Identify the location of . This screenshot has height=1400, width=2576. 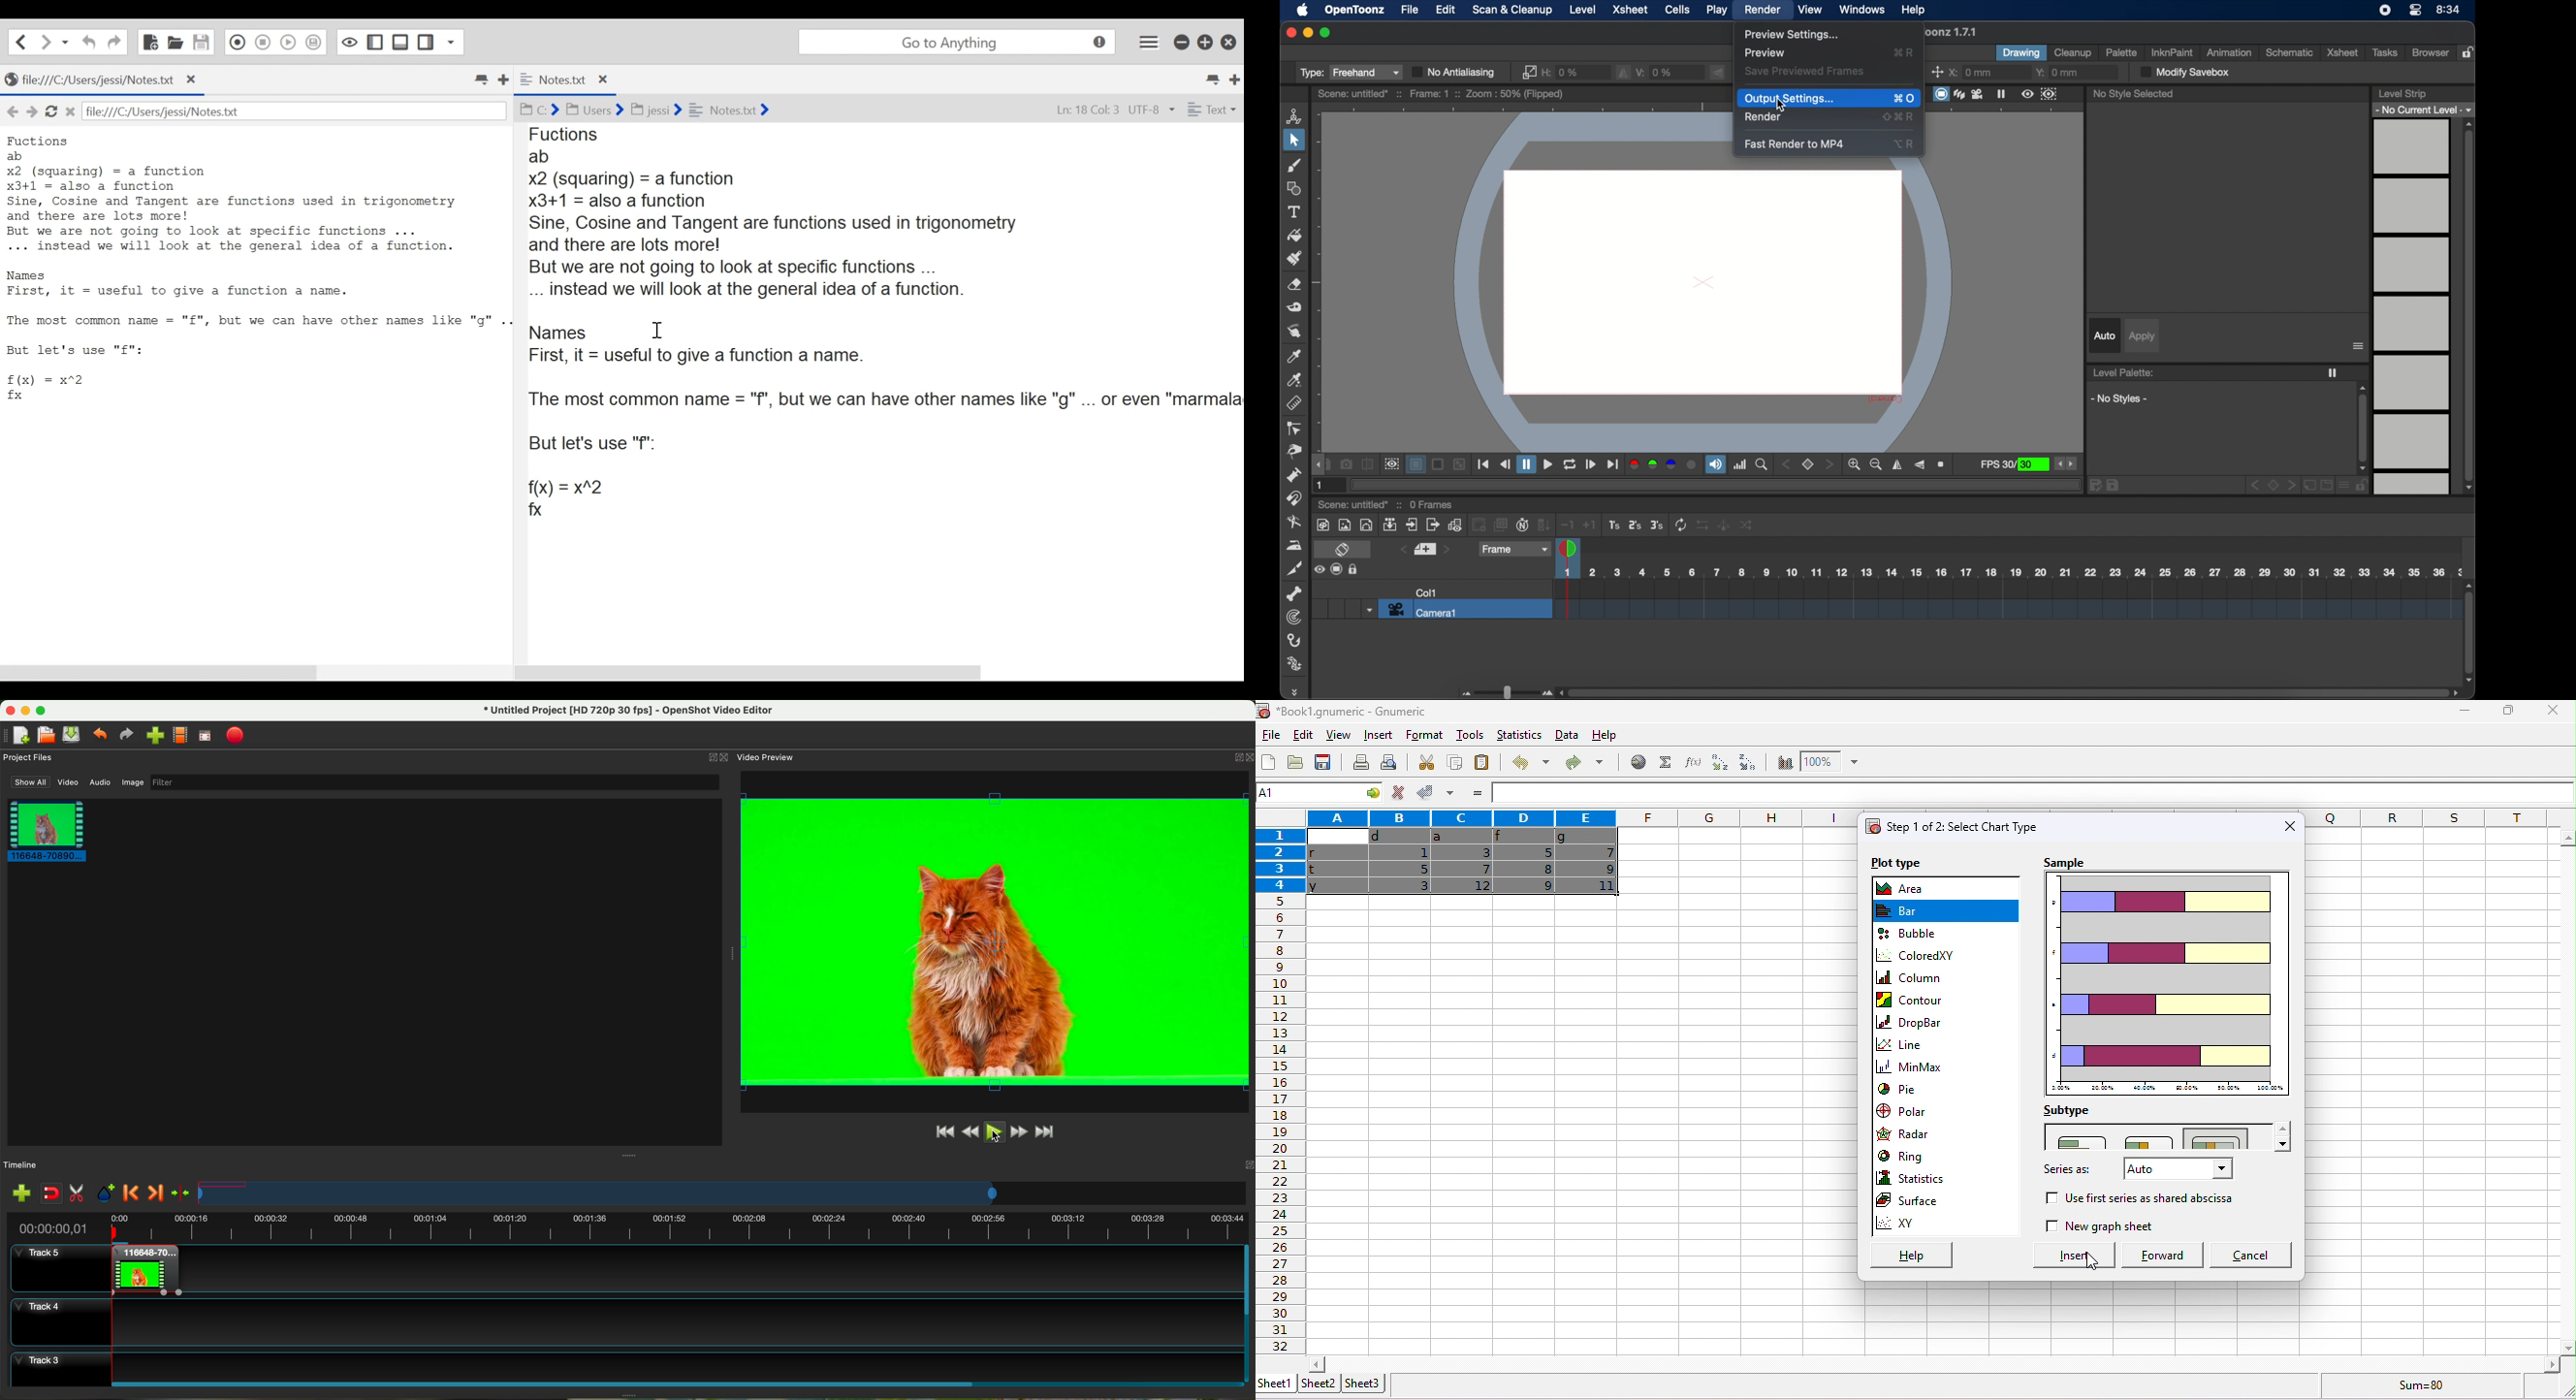
(1320, 569).